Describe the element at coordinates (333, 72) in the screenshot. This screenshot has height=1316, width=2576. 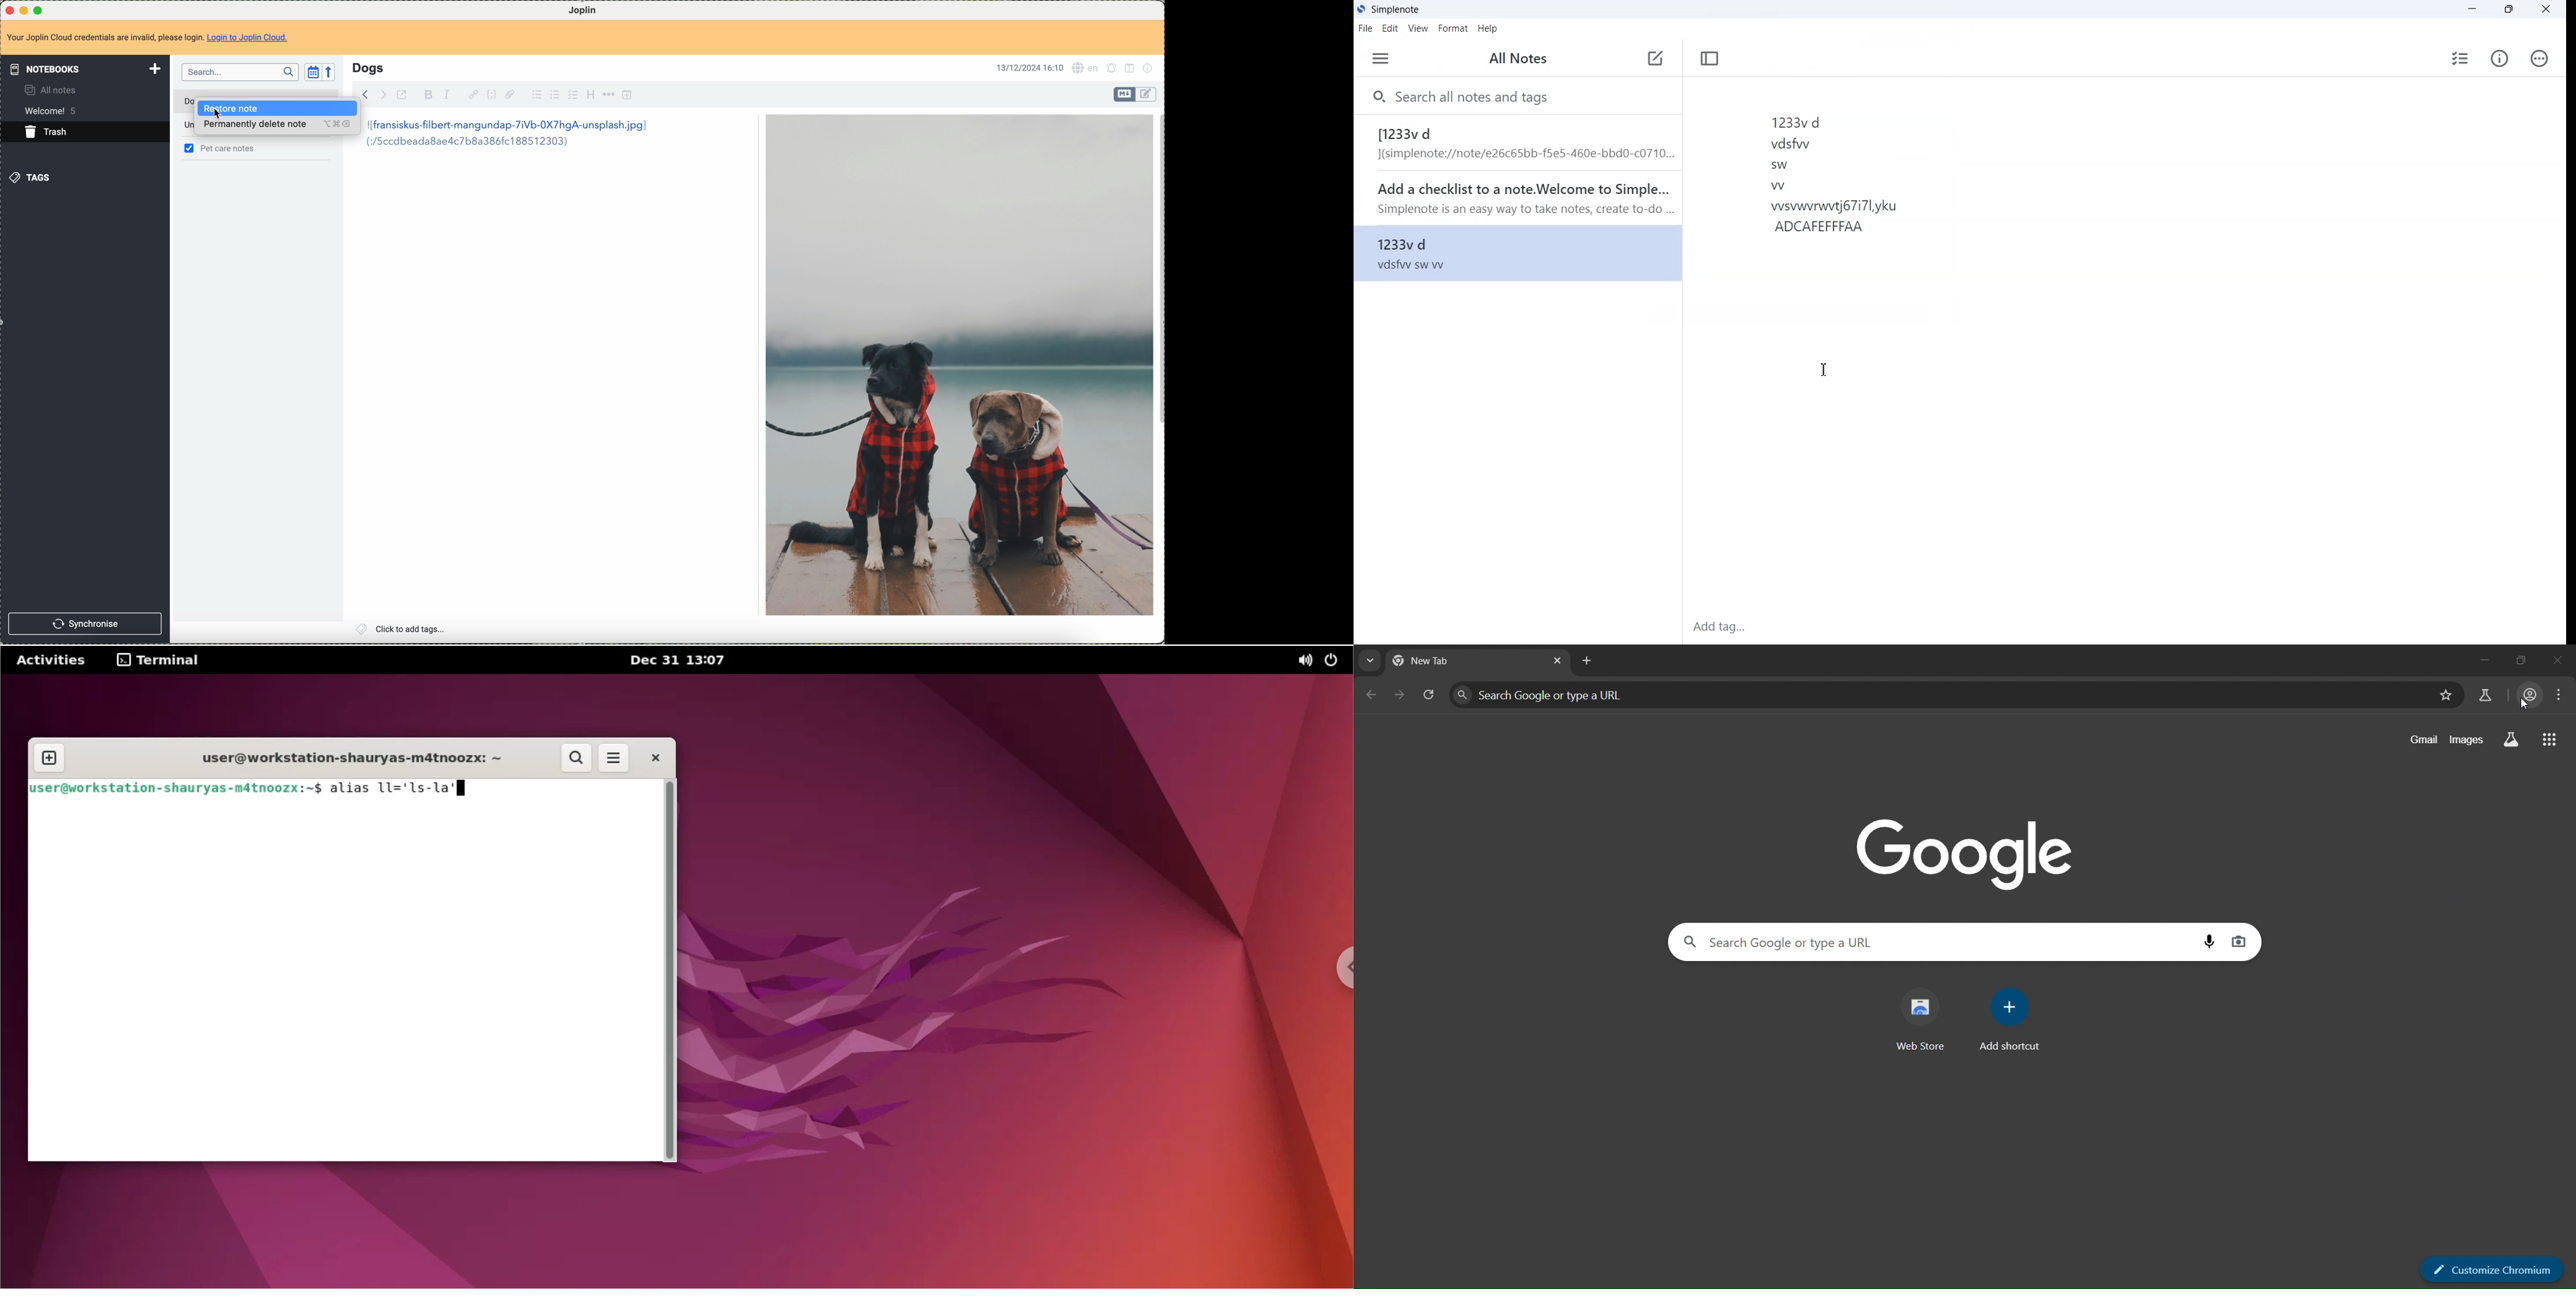
I see `reverse sort order` at that location.